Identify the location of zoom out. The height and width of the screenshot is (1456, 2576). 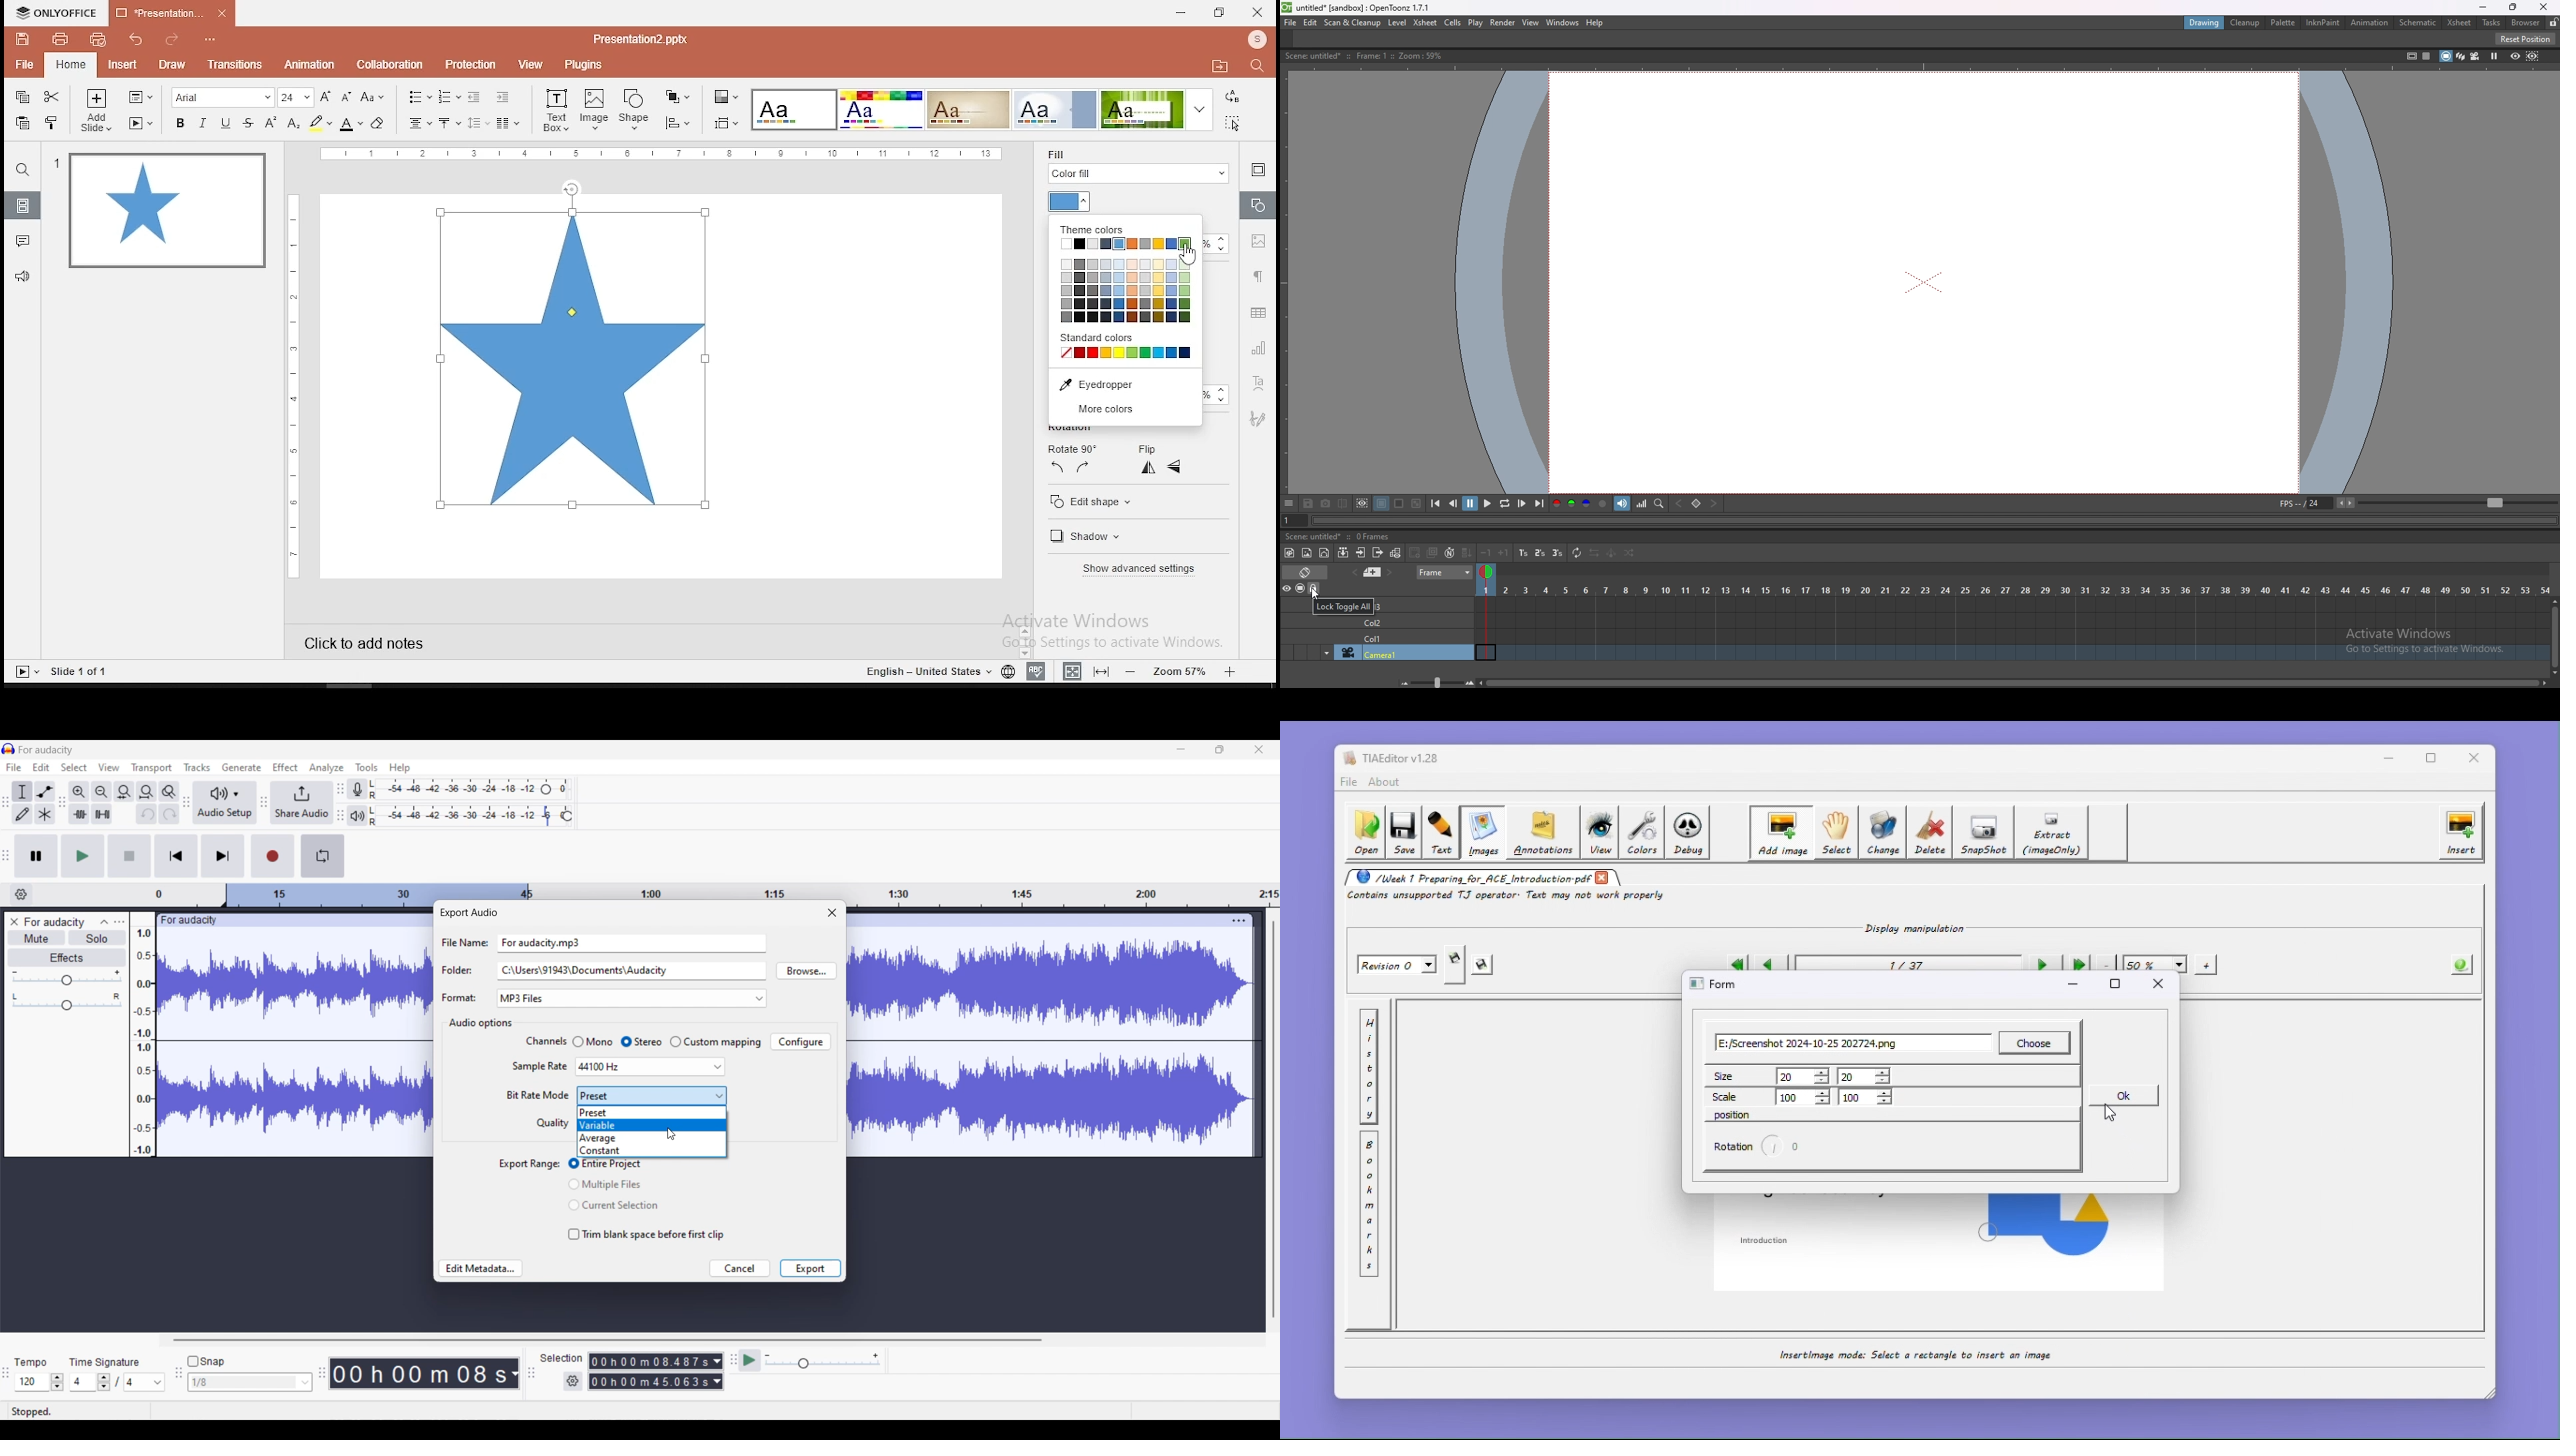
(1134, 671).